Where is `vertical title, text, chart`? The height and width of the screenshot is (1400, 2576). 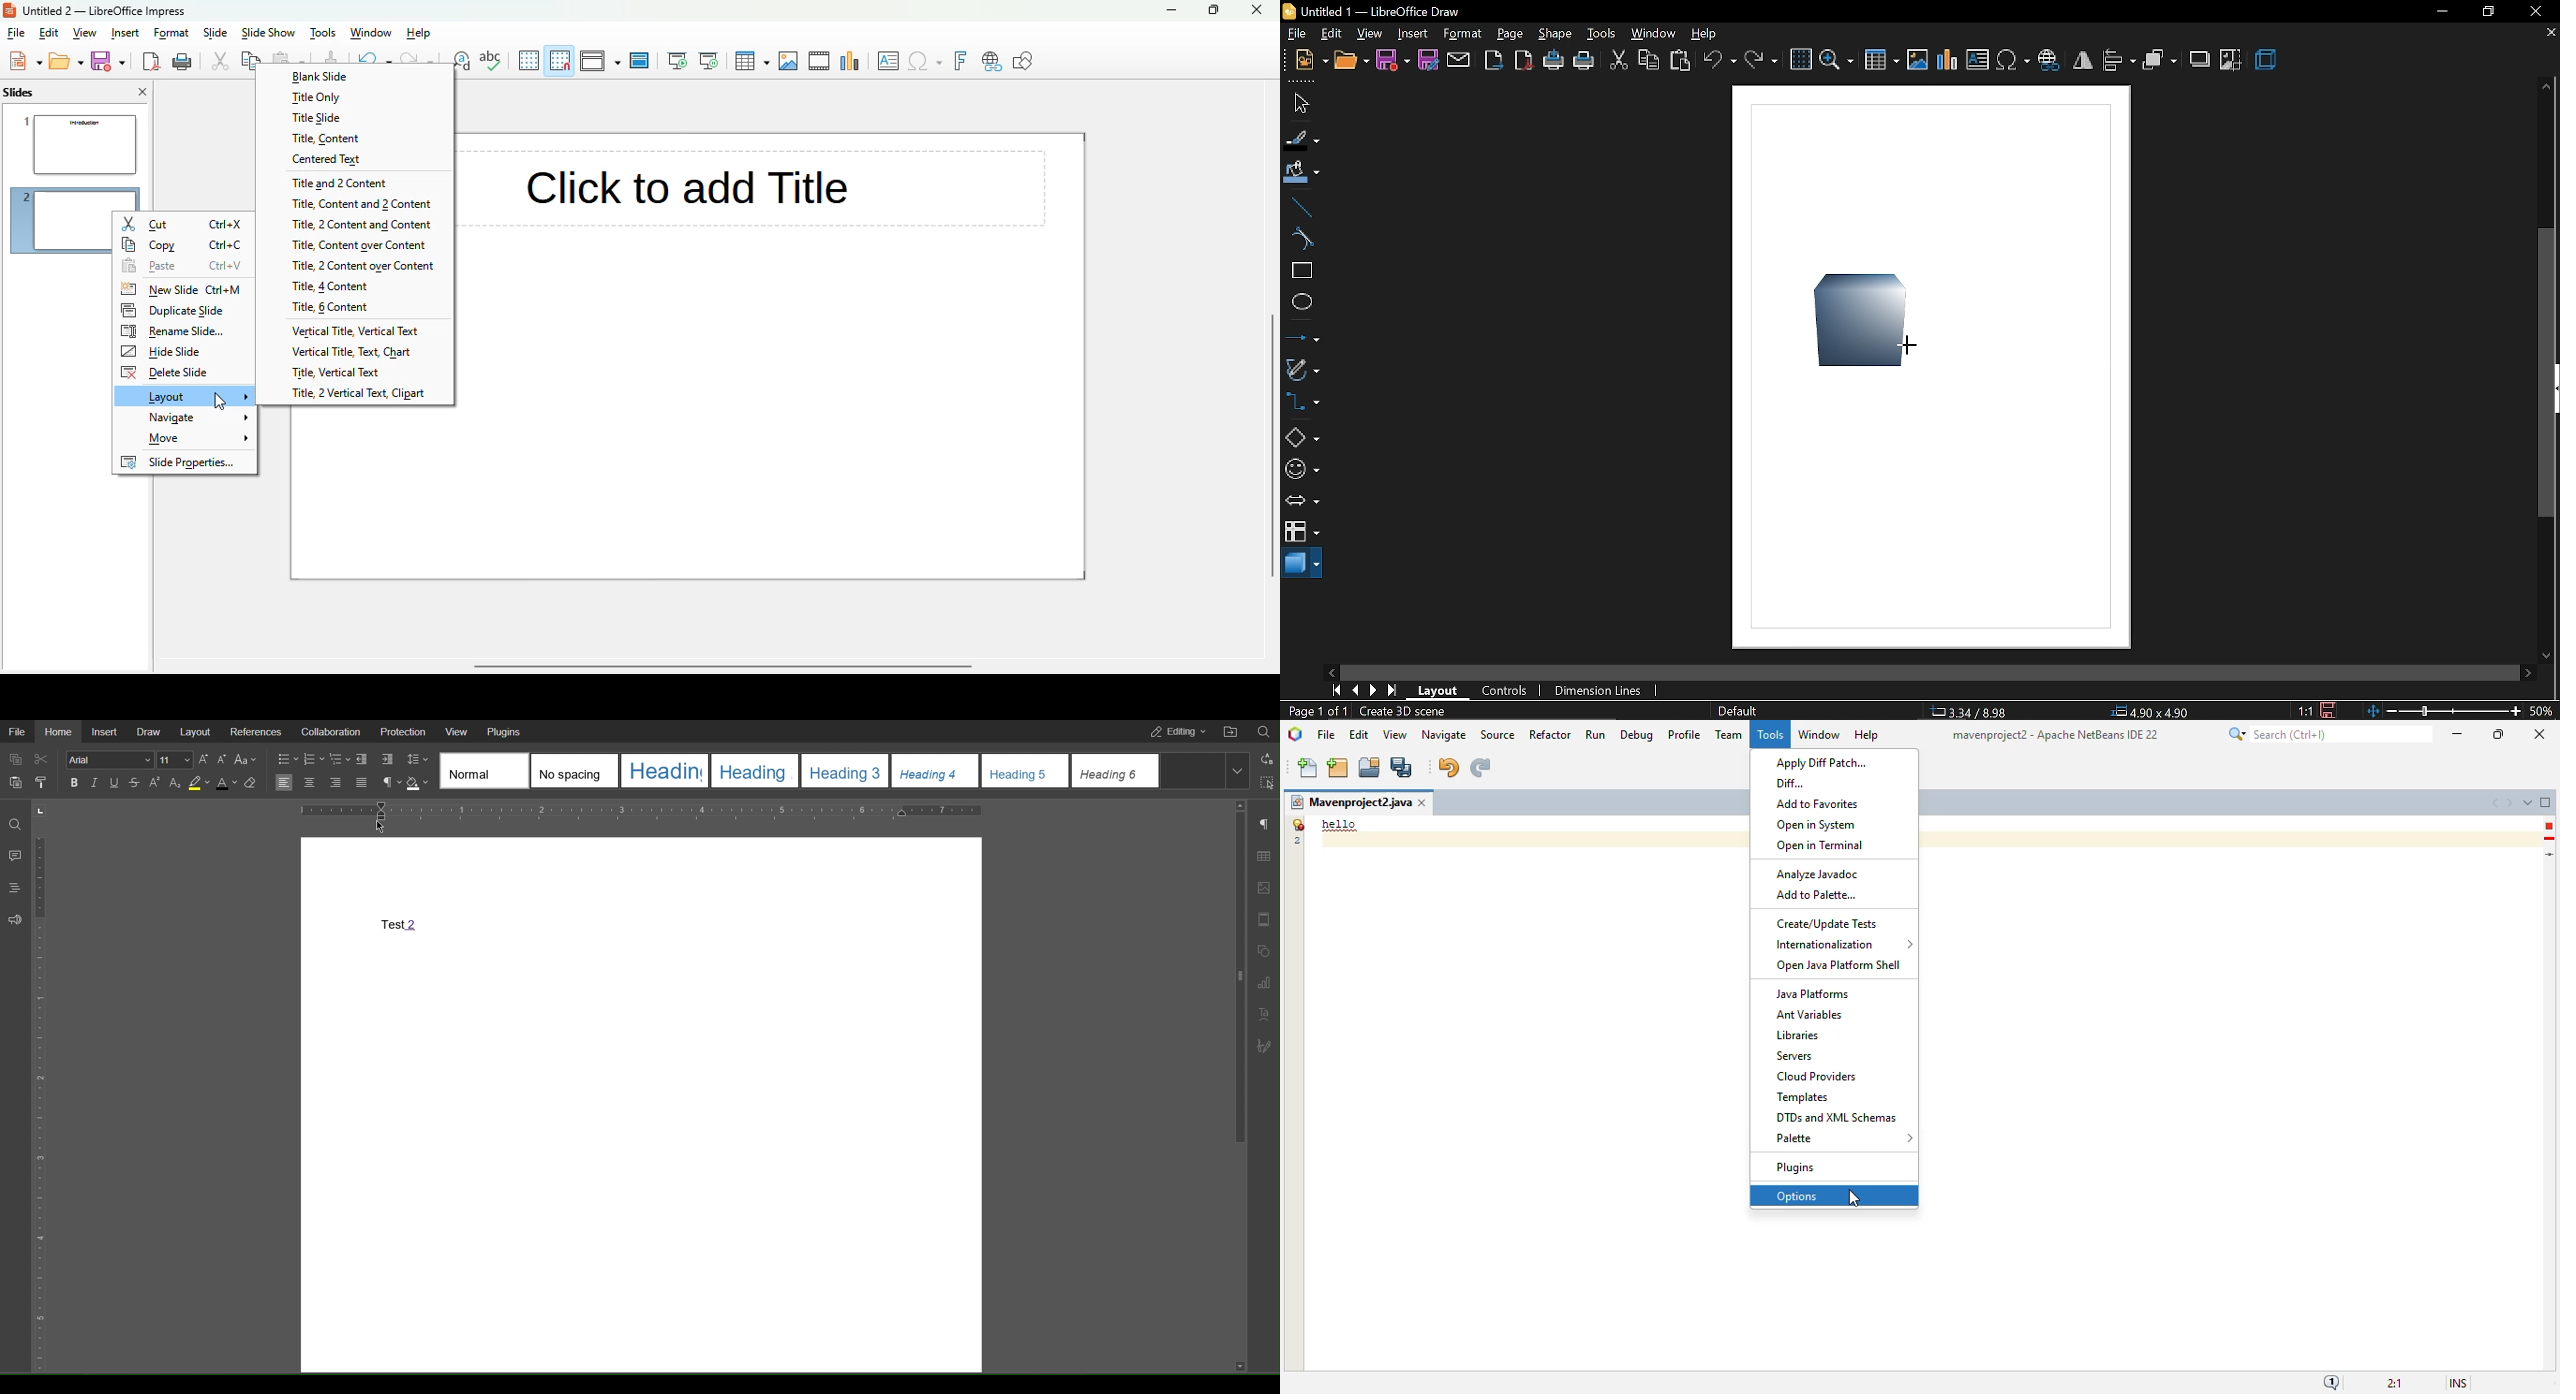 vertical title, text, chart is located at coordinates (353, 351).